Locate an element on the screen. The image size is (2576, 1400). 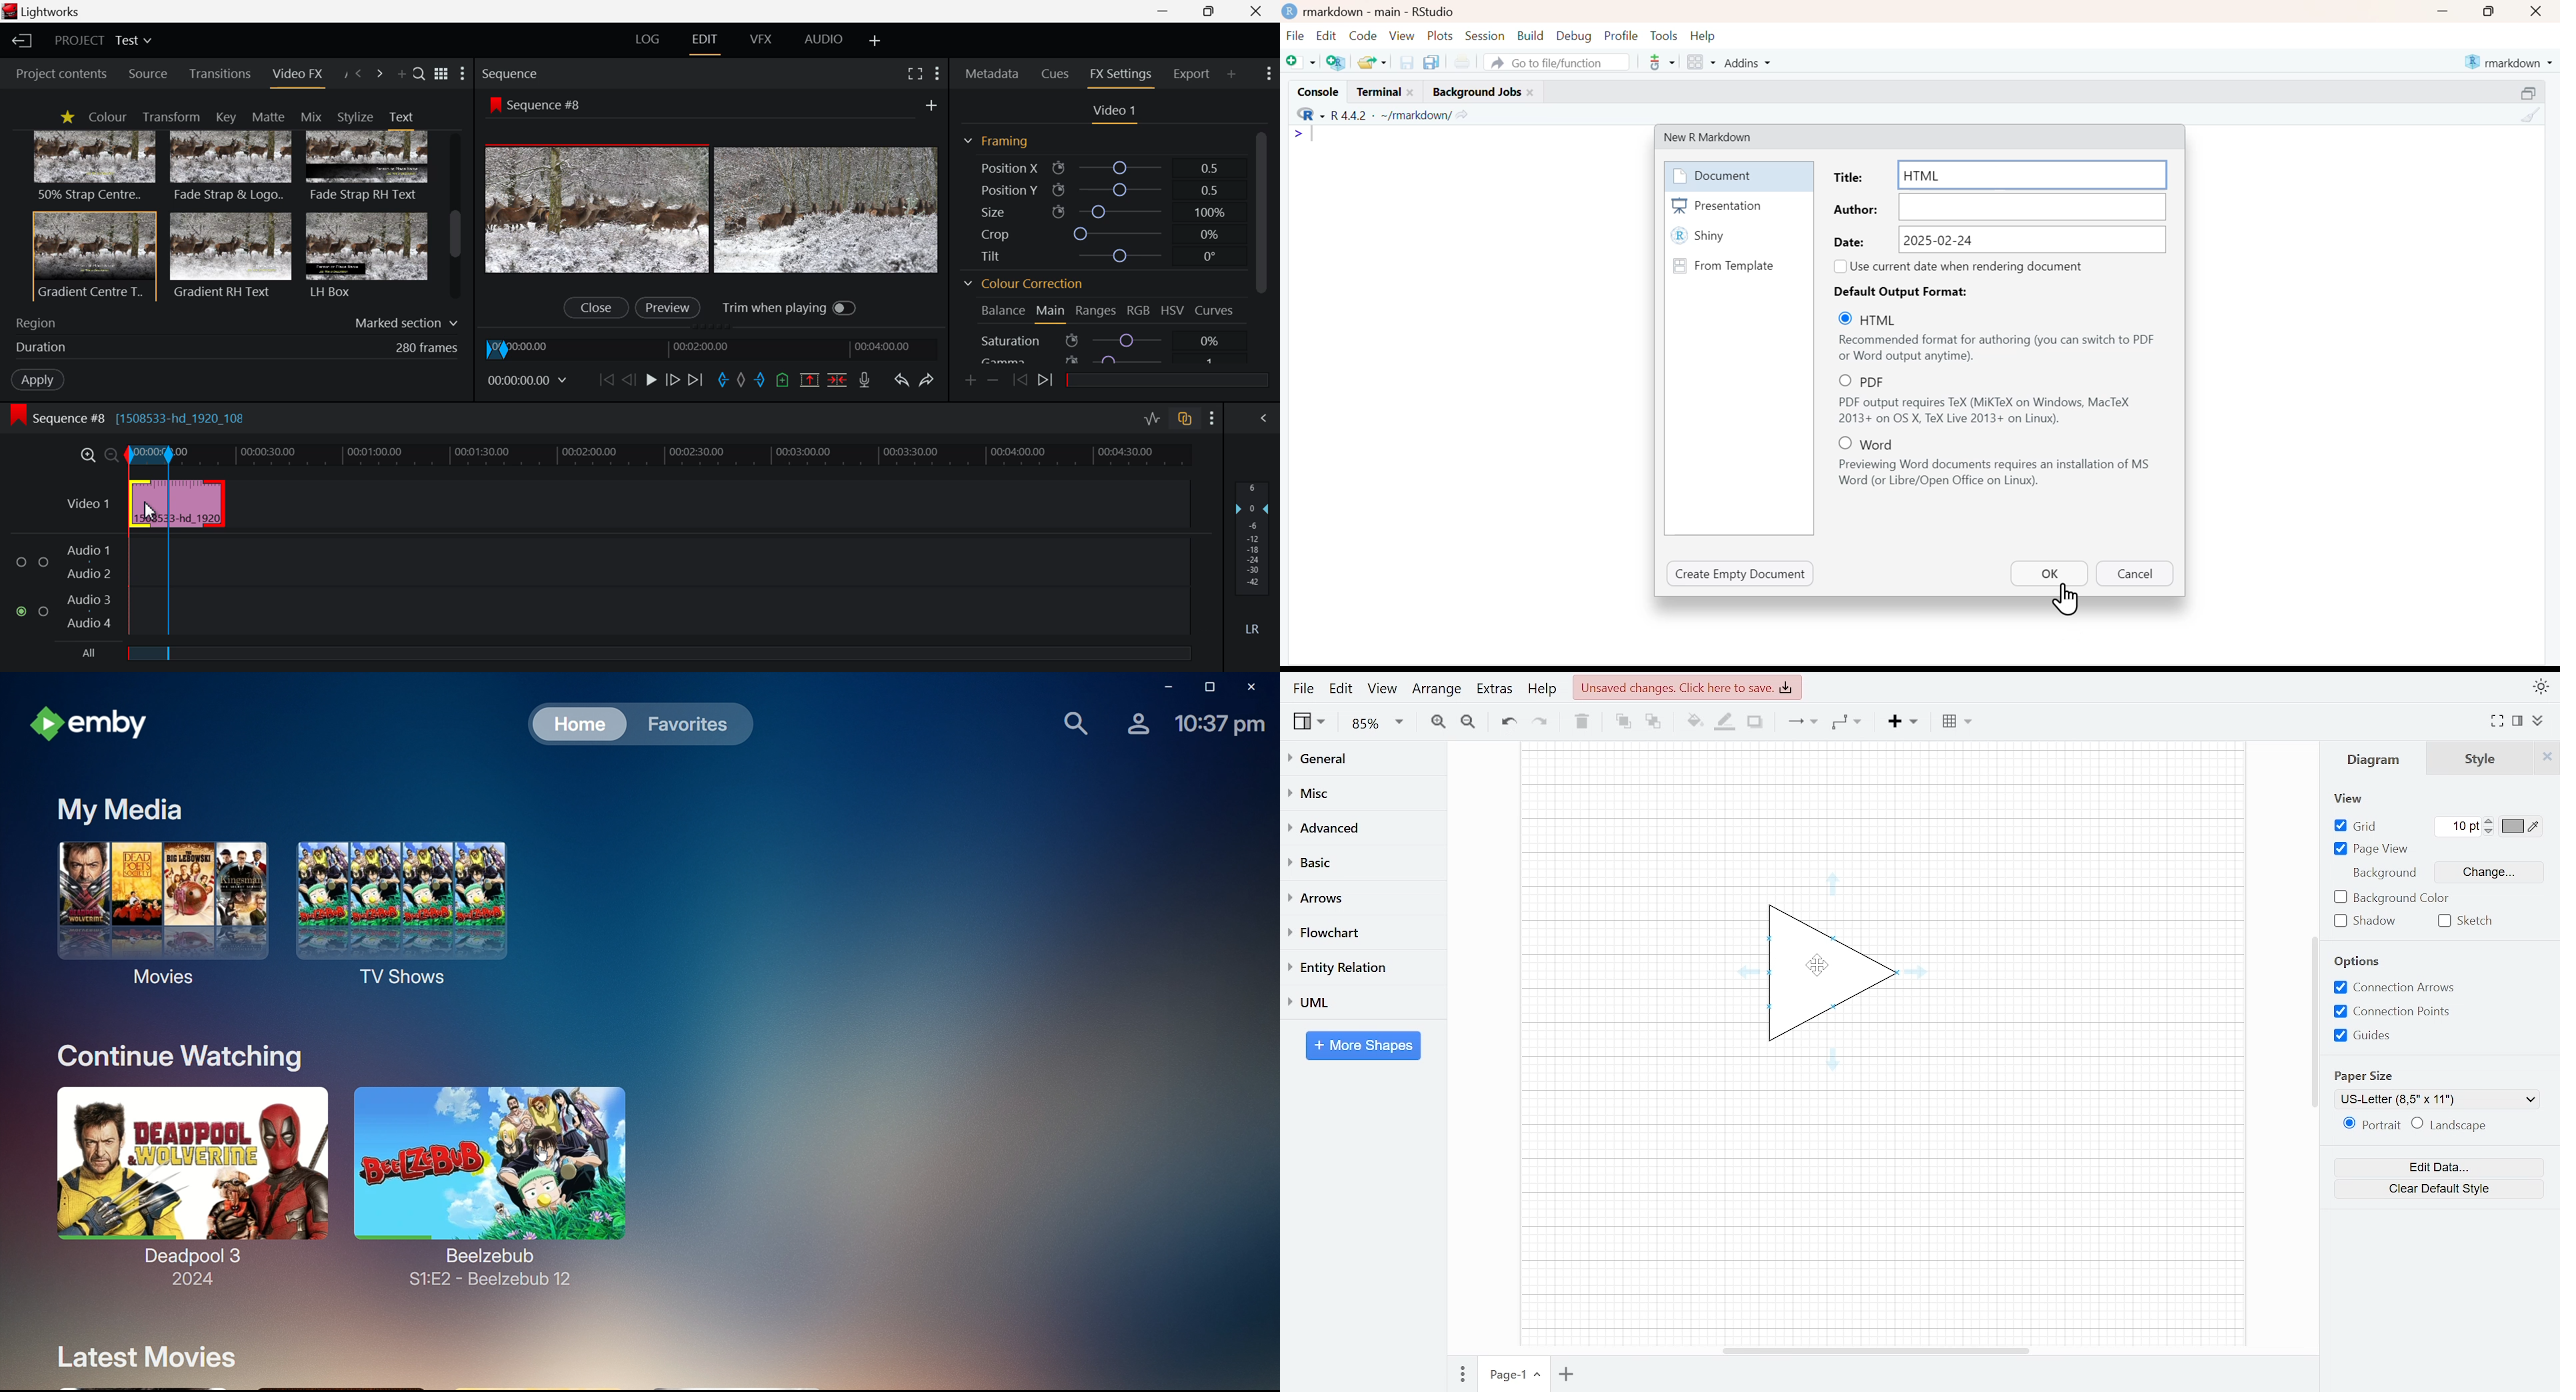
To back is located at coordinates (1651, 720).